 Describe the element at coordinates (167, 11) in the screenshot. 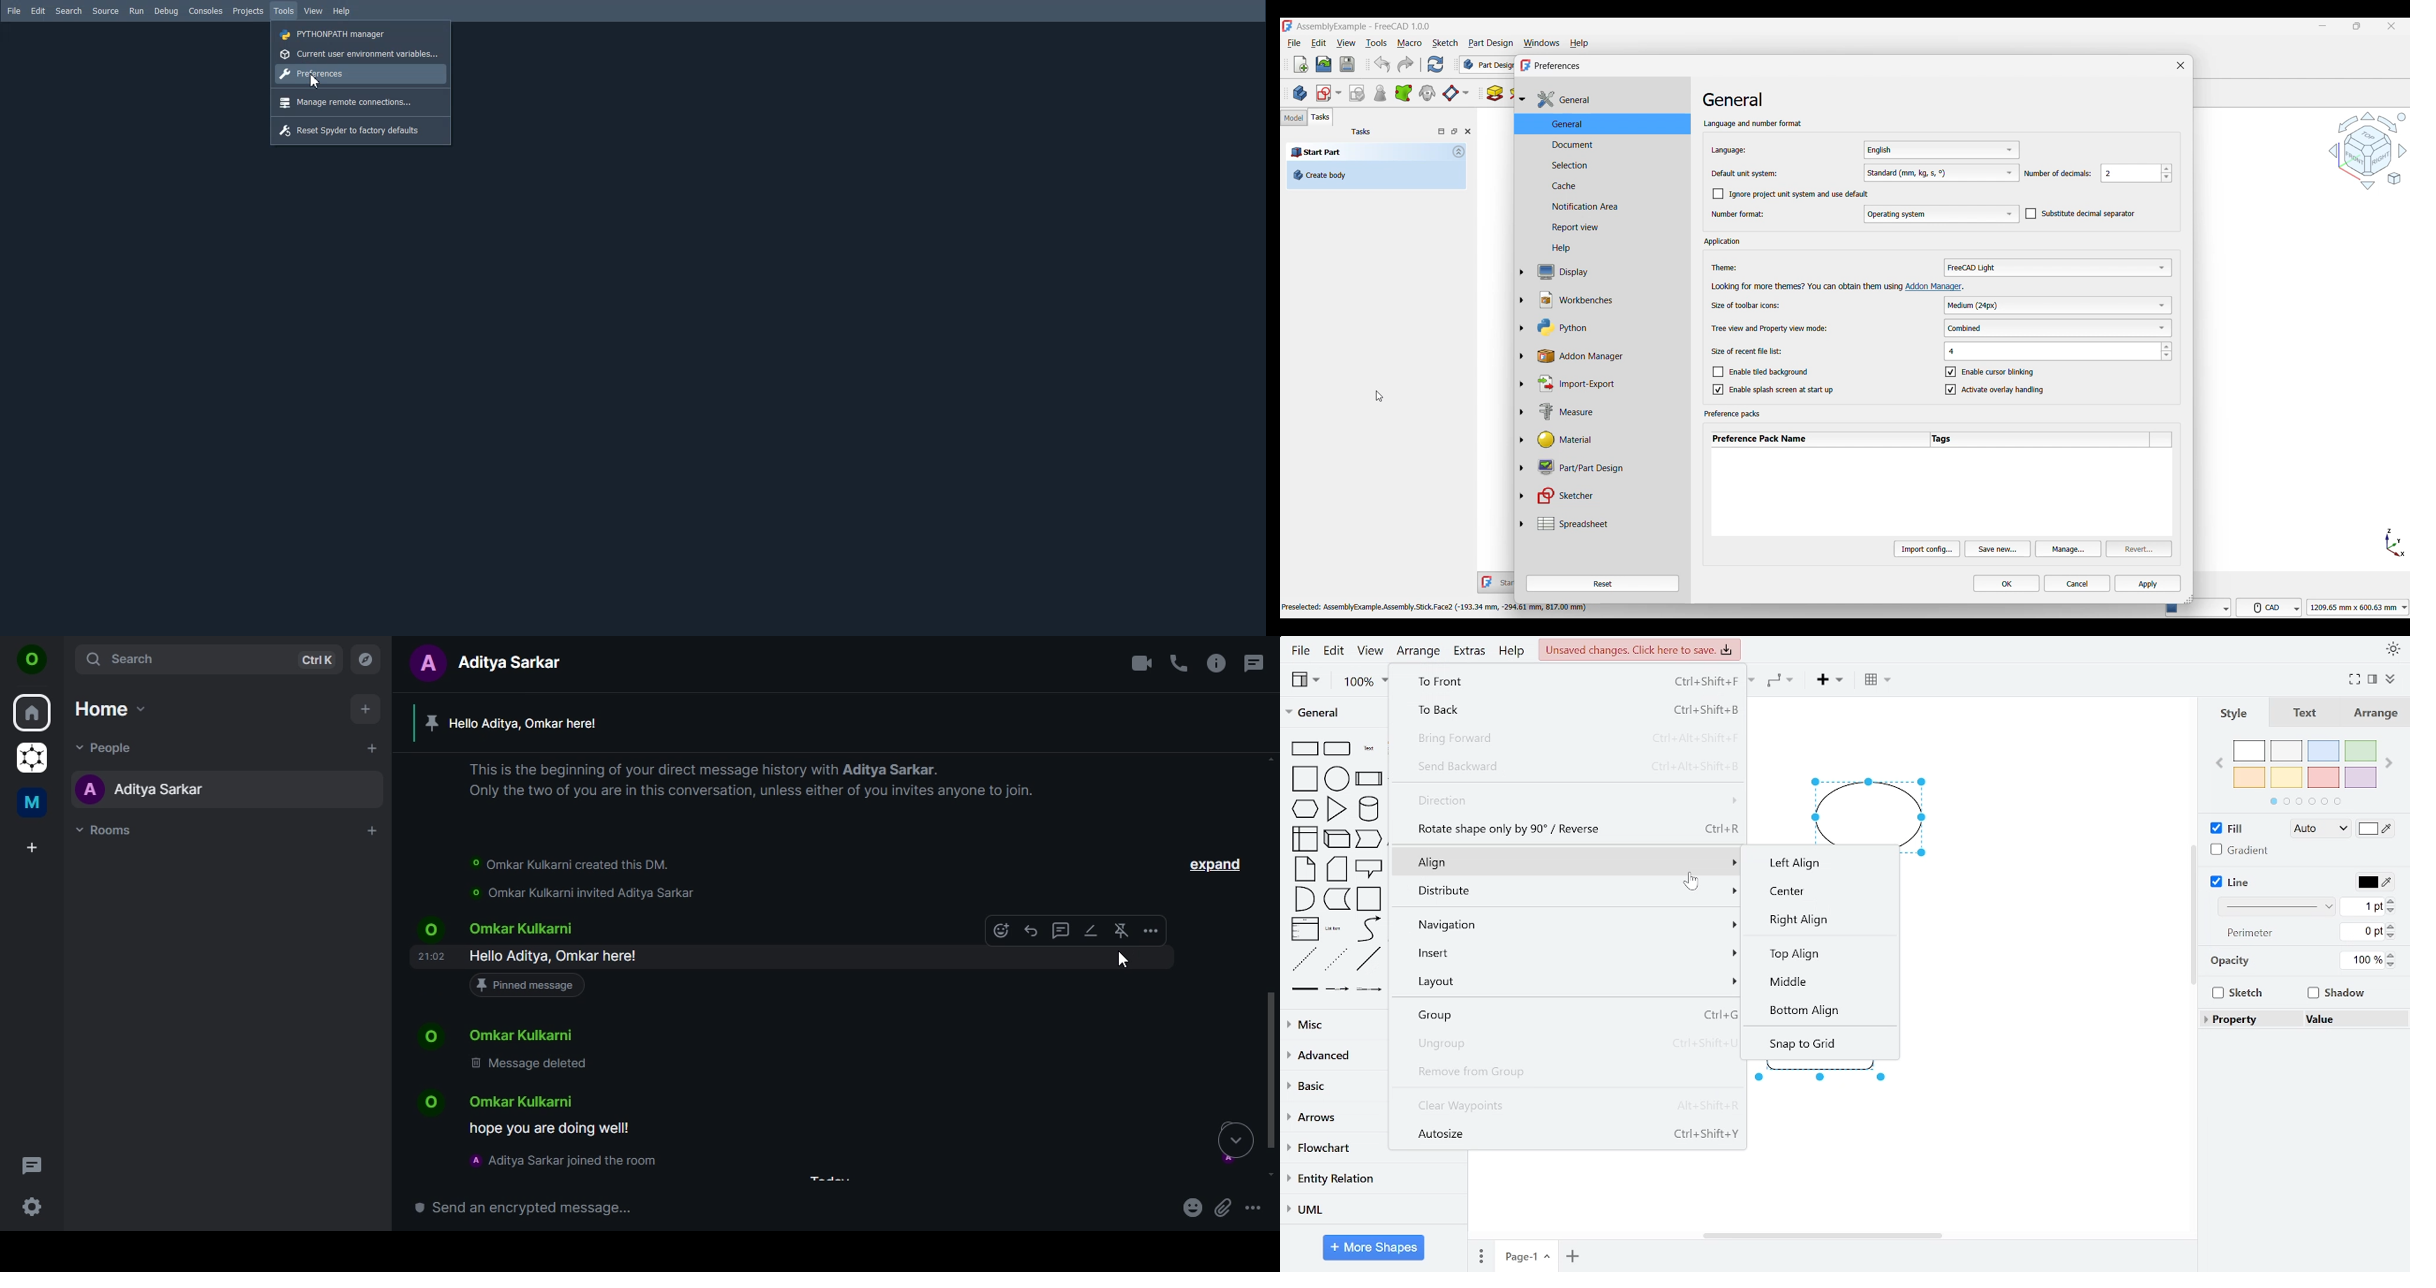

I see `Debug` at that location.